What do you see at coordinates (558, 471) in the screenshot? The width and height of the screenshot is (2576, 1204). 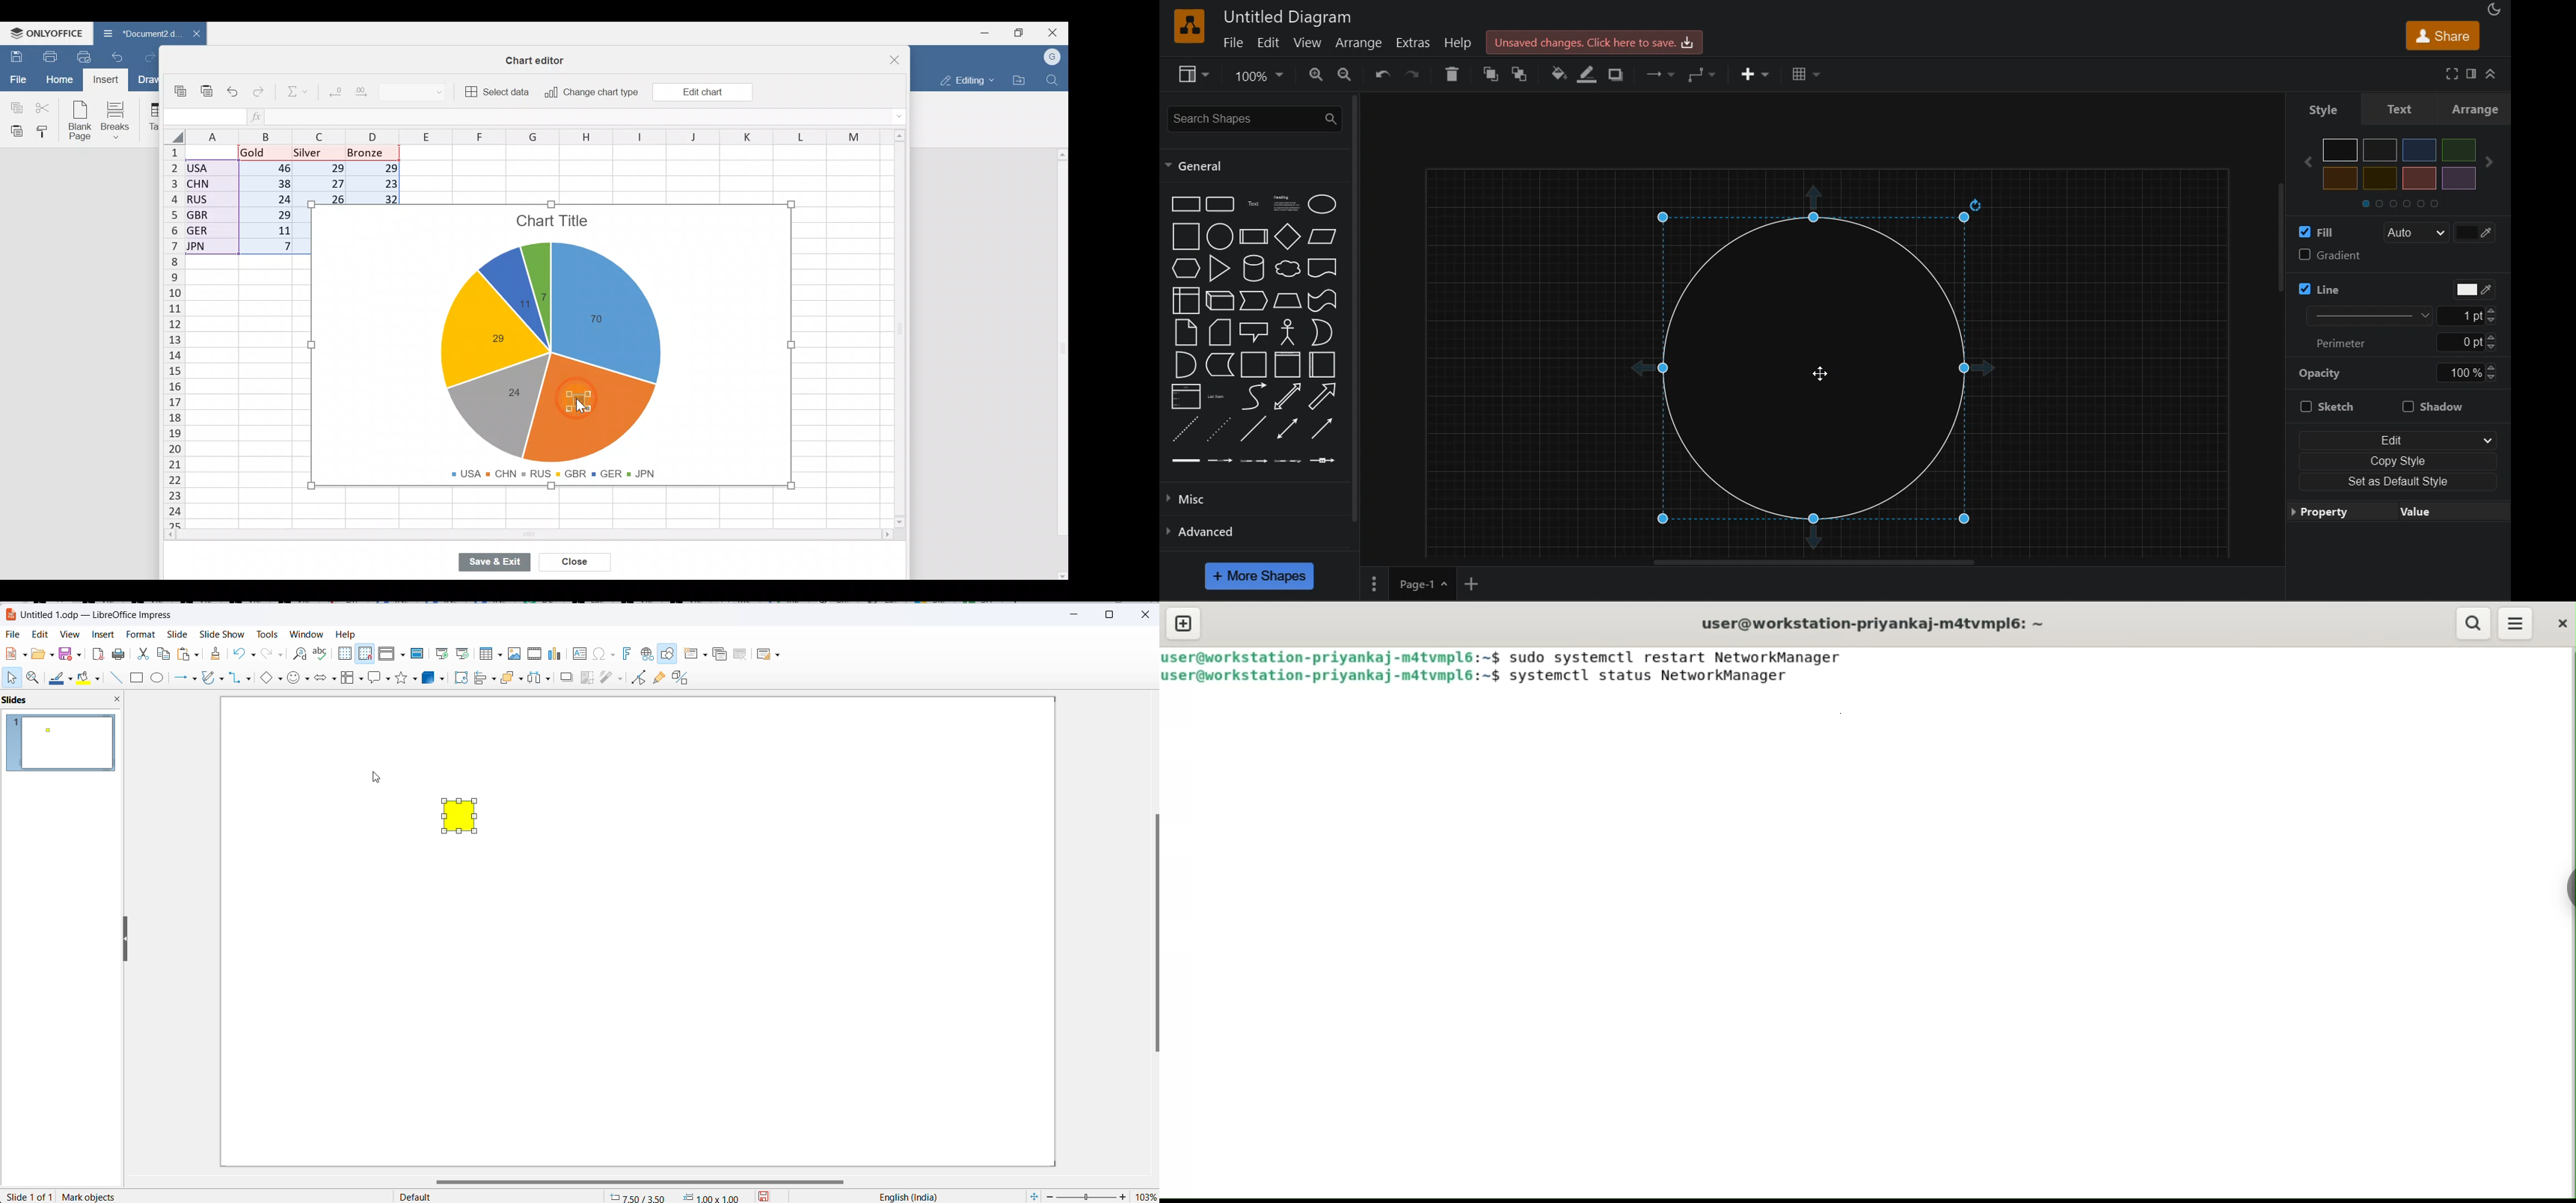 I see `Chart legends` at bounding box center [558, 471].